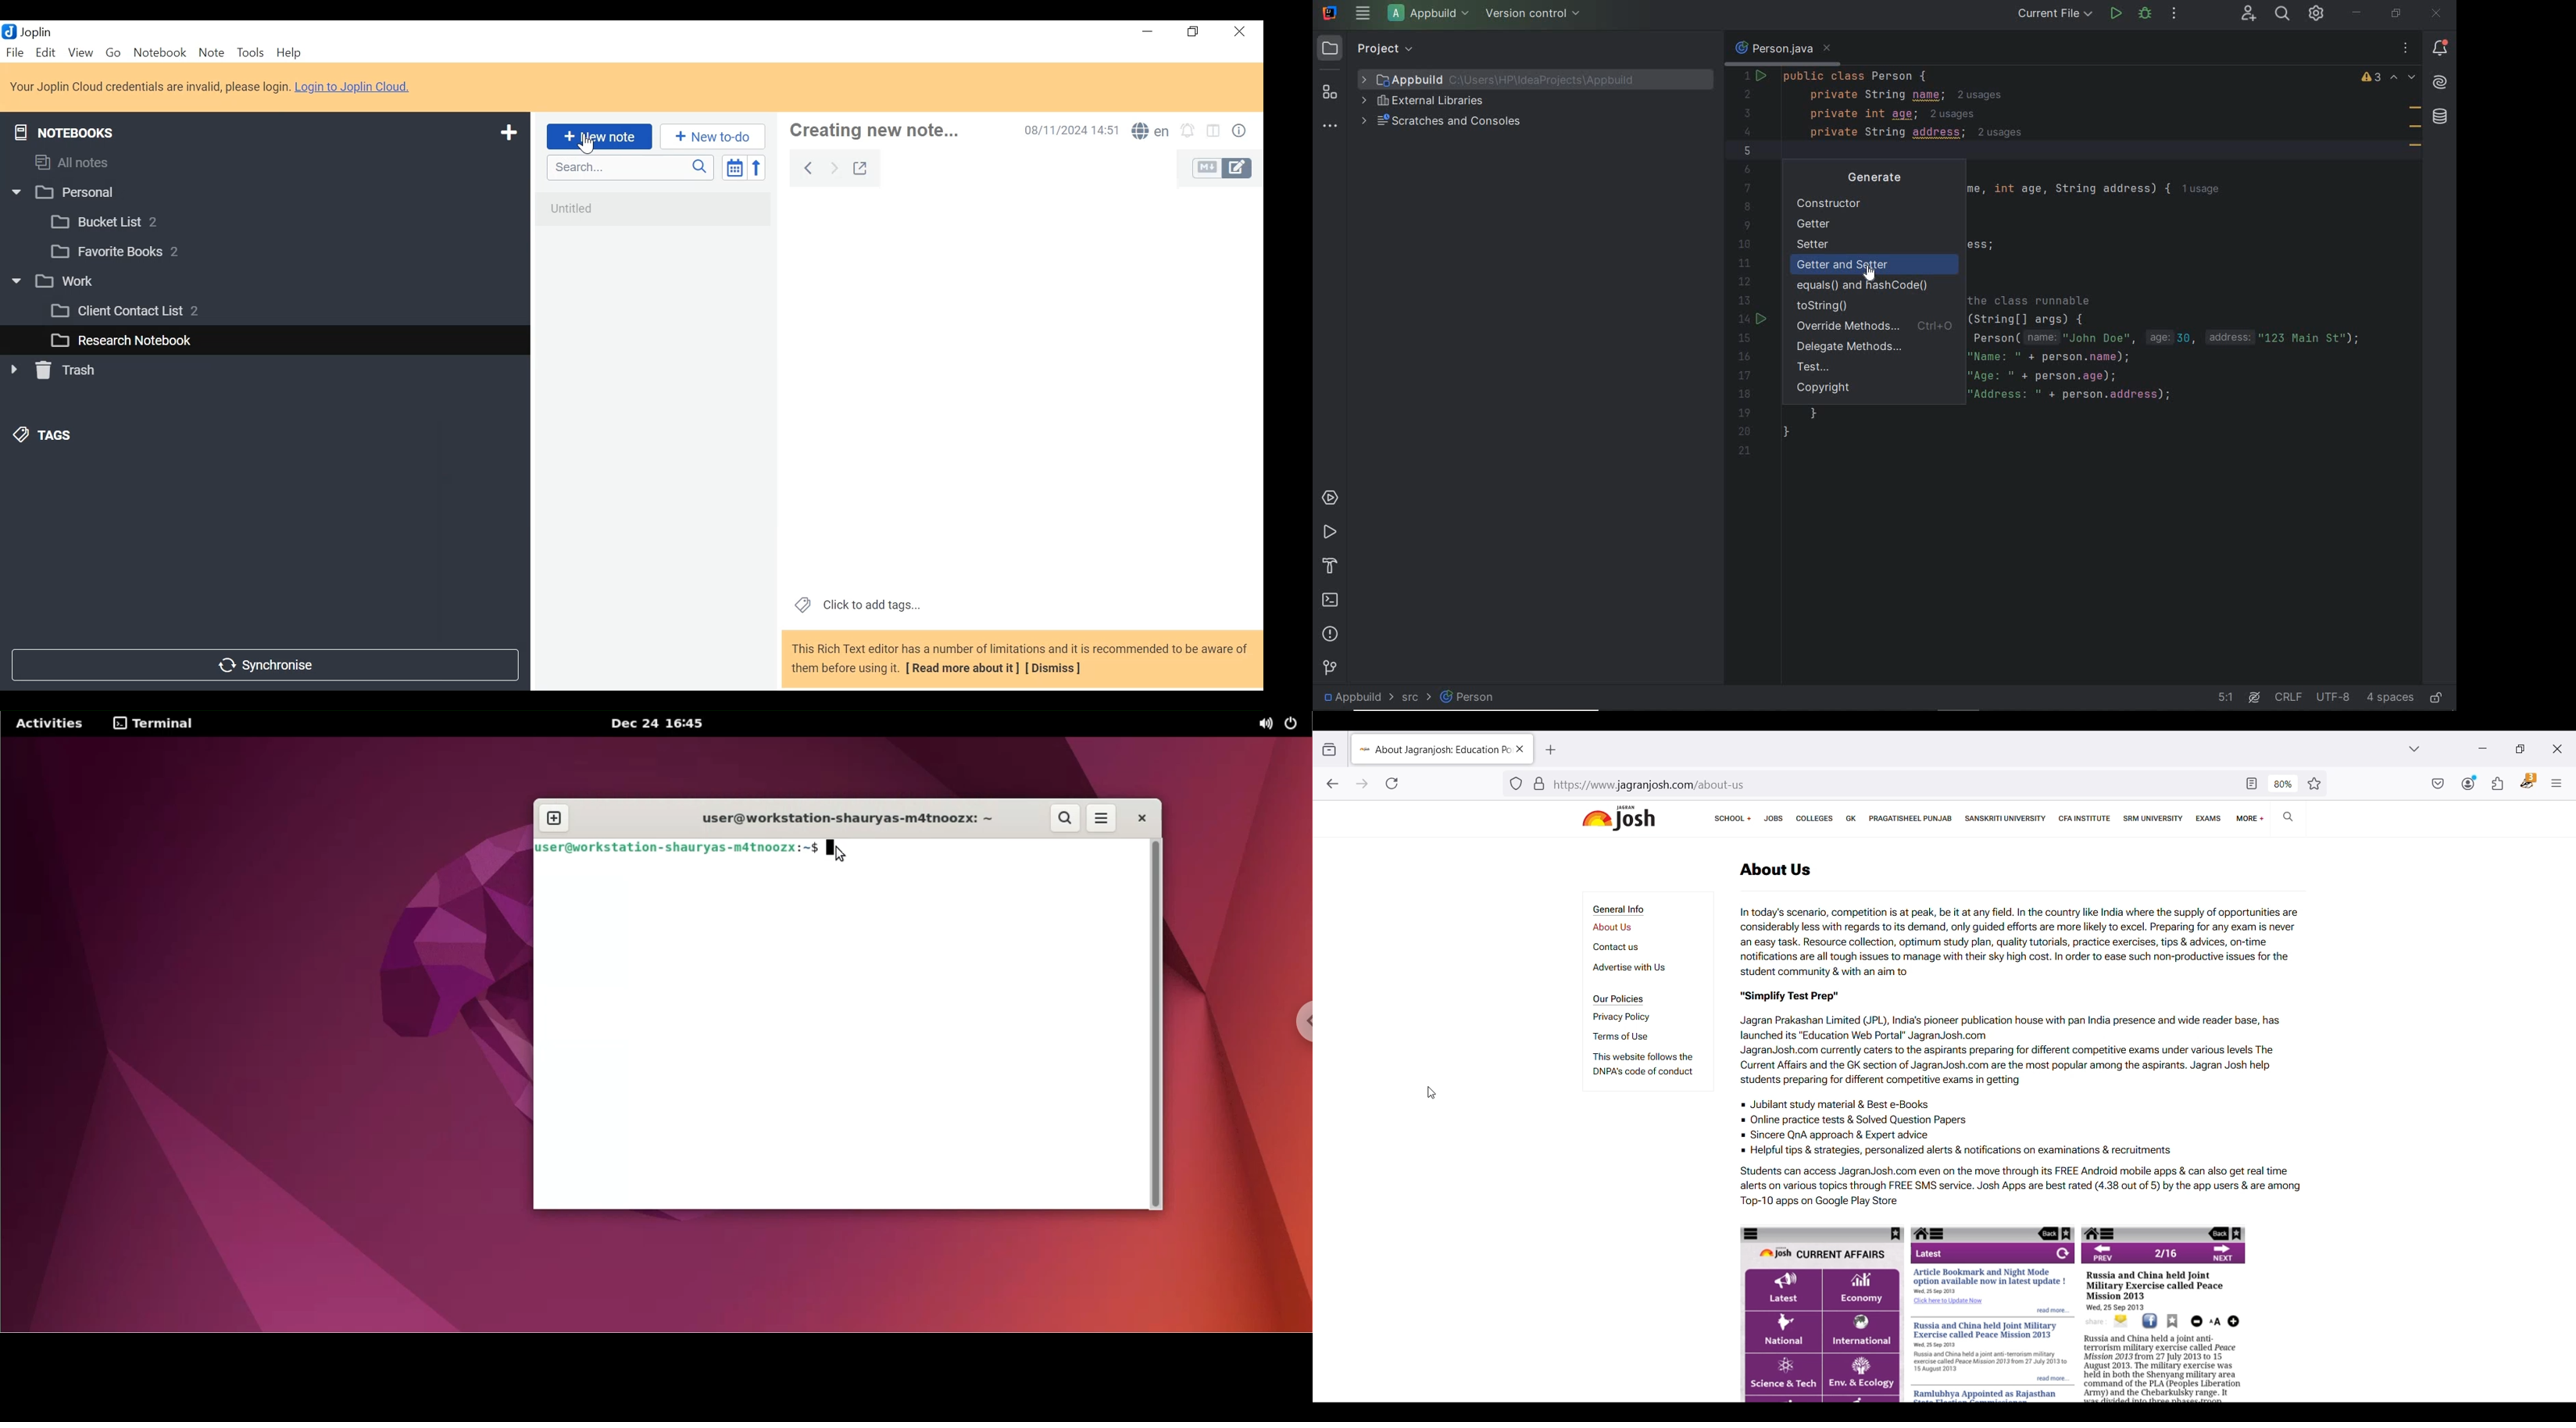 This screenshot has width=2576, height=1428. Describe the element at coordinates (2085, 818) in the screenshot. I see `CFA institute page` at that location.